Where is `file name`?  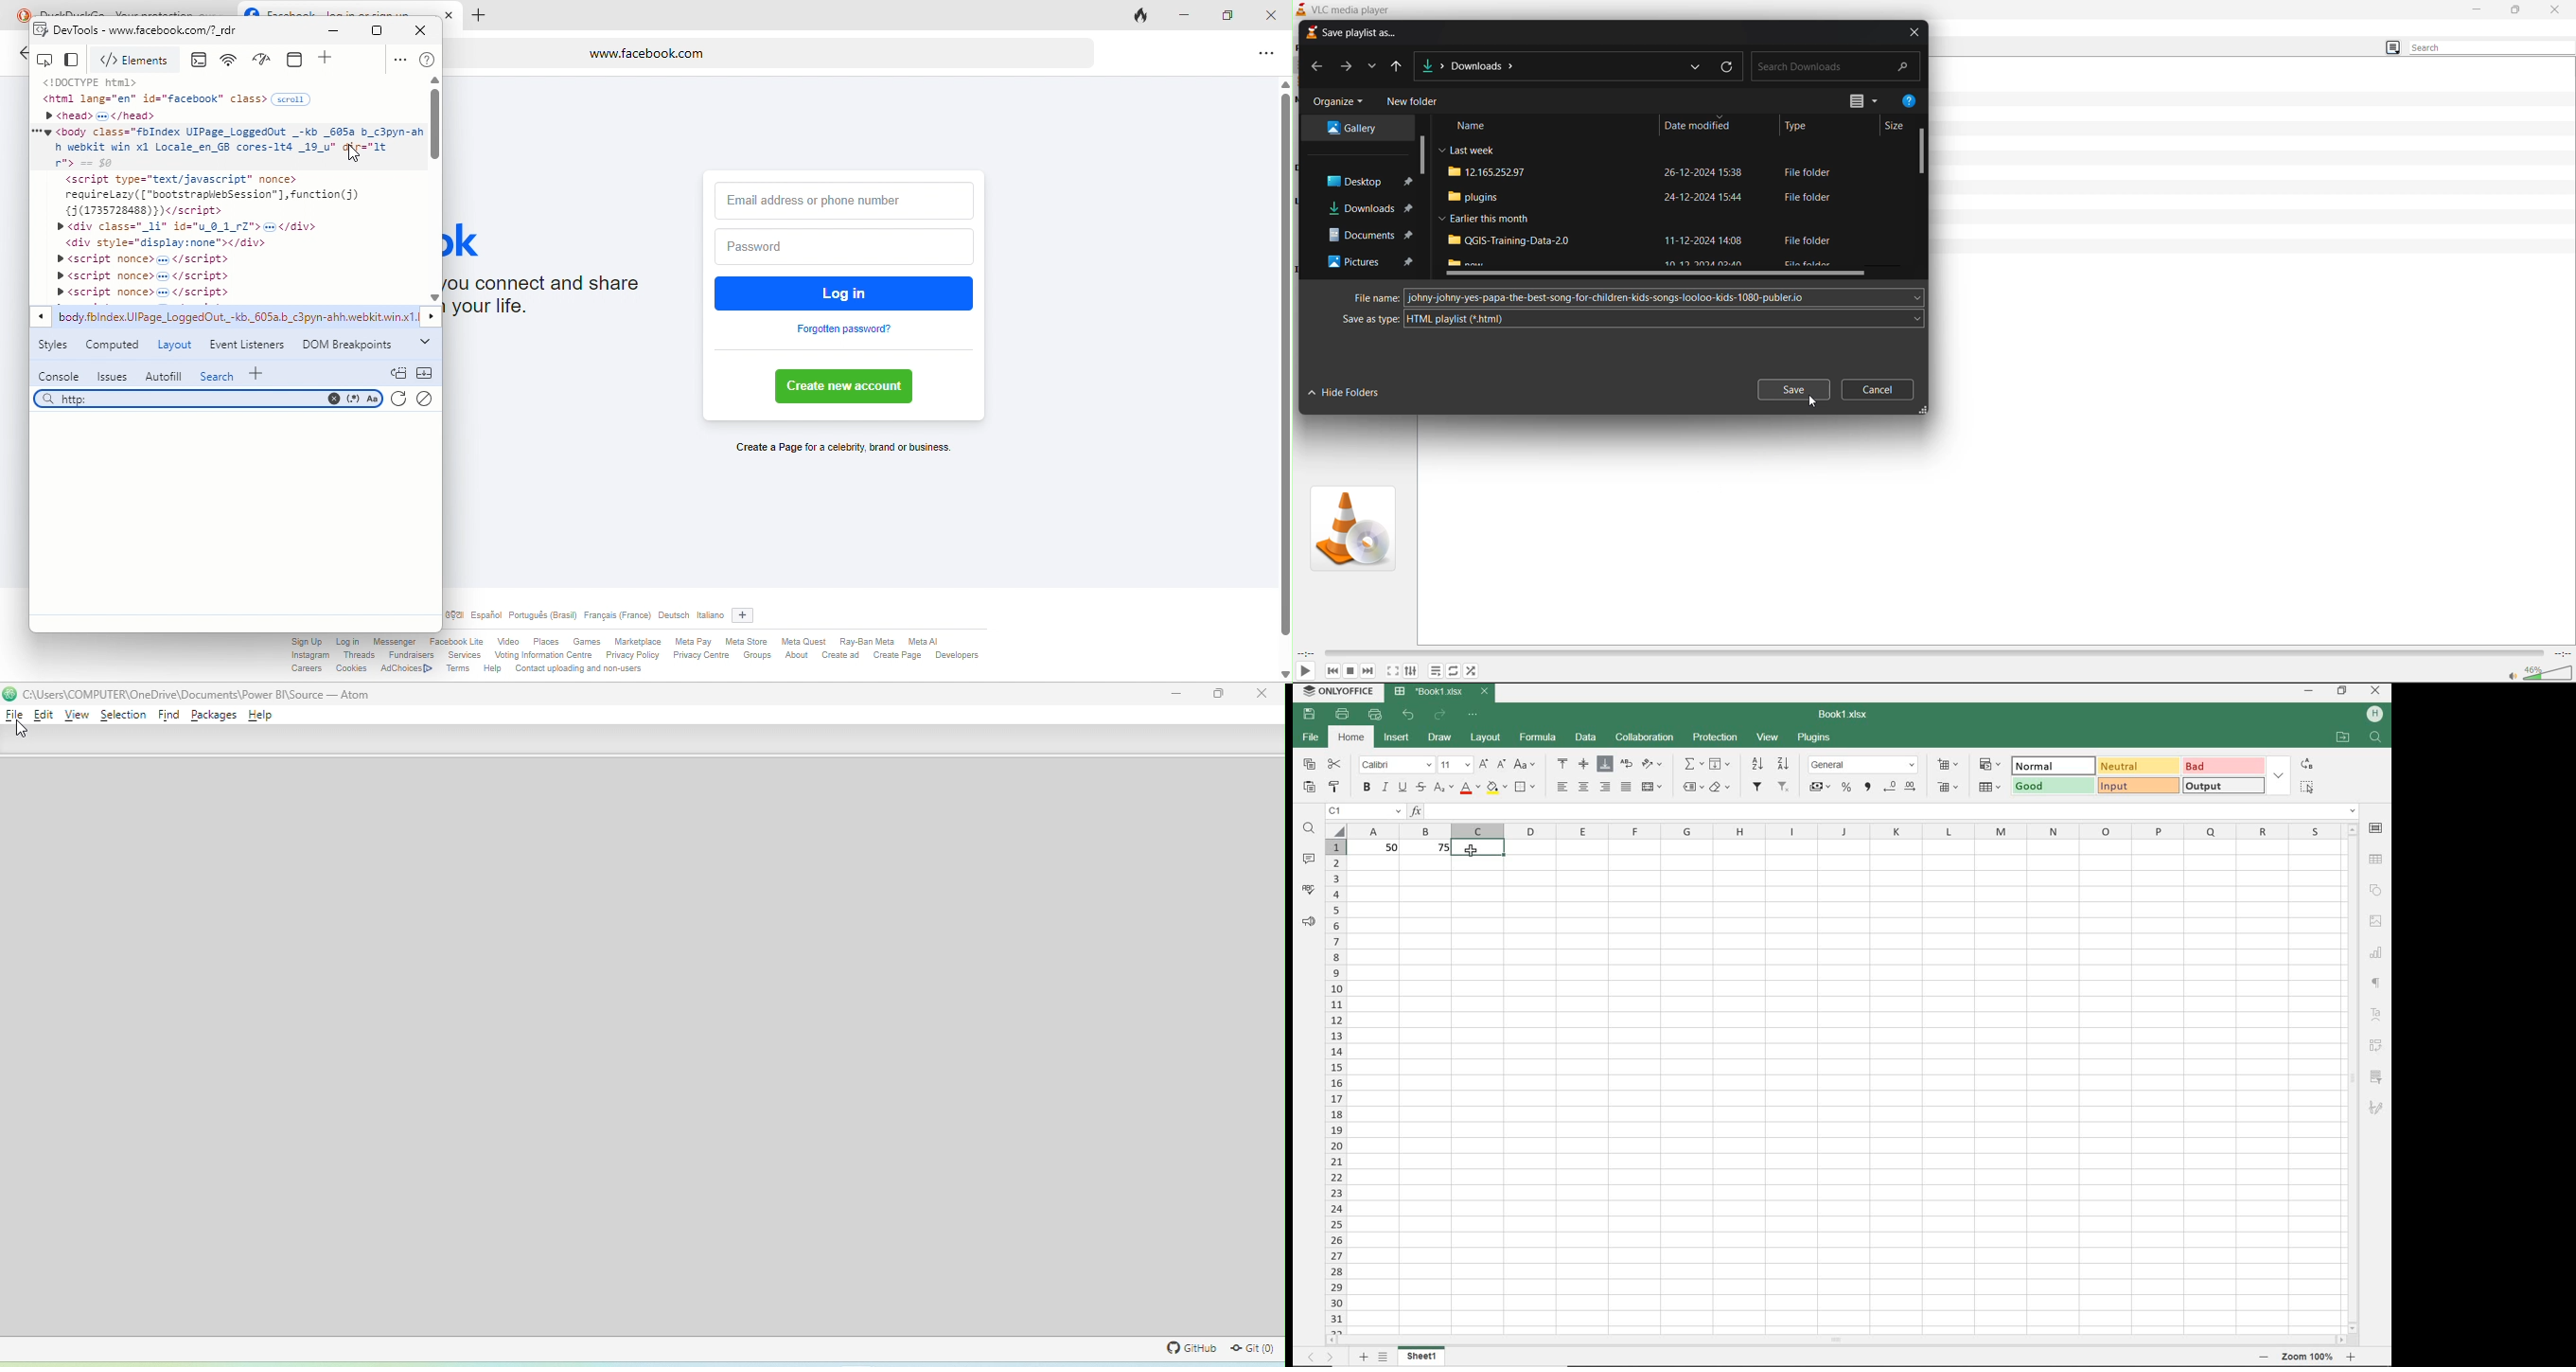 file name is located at coordinates (1842, 713).